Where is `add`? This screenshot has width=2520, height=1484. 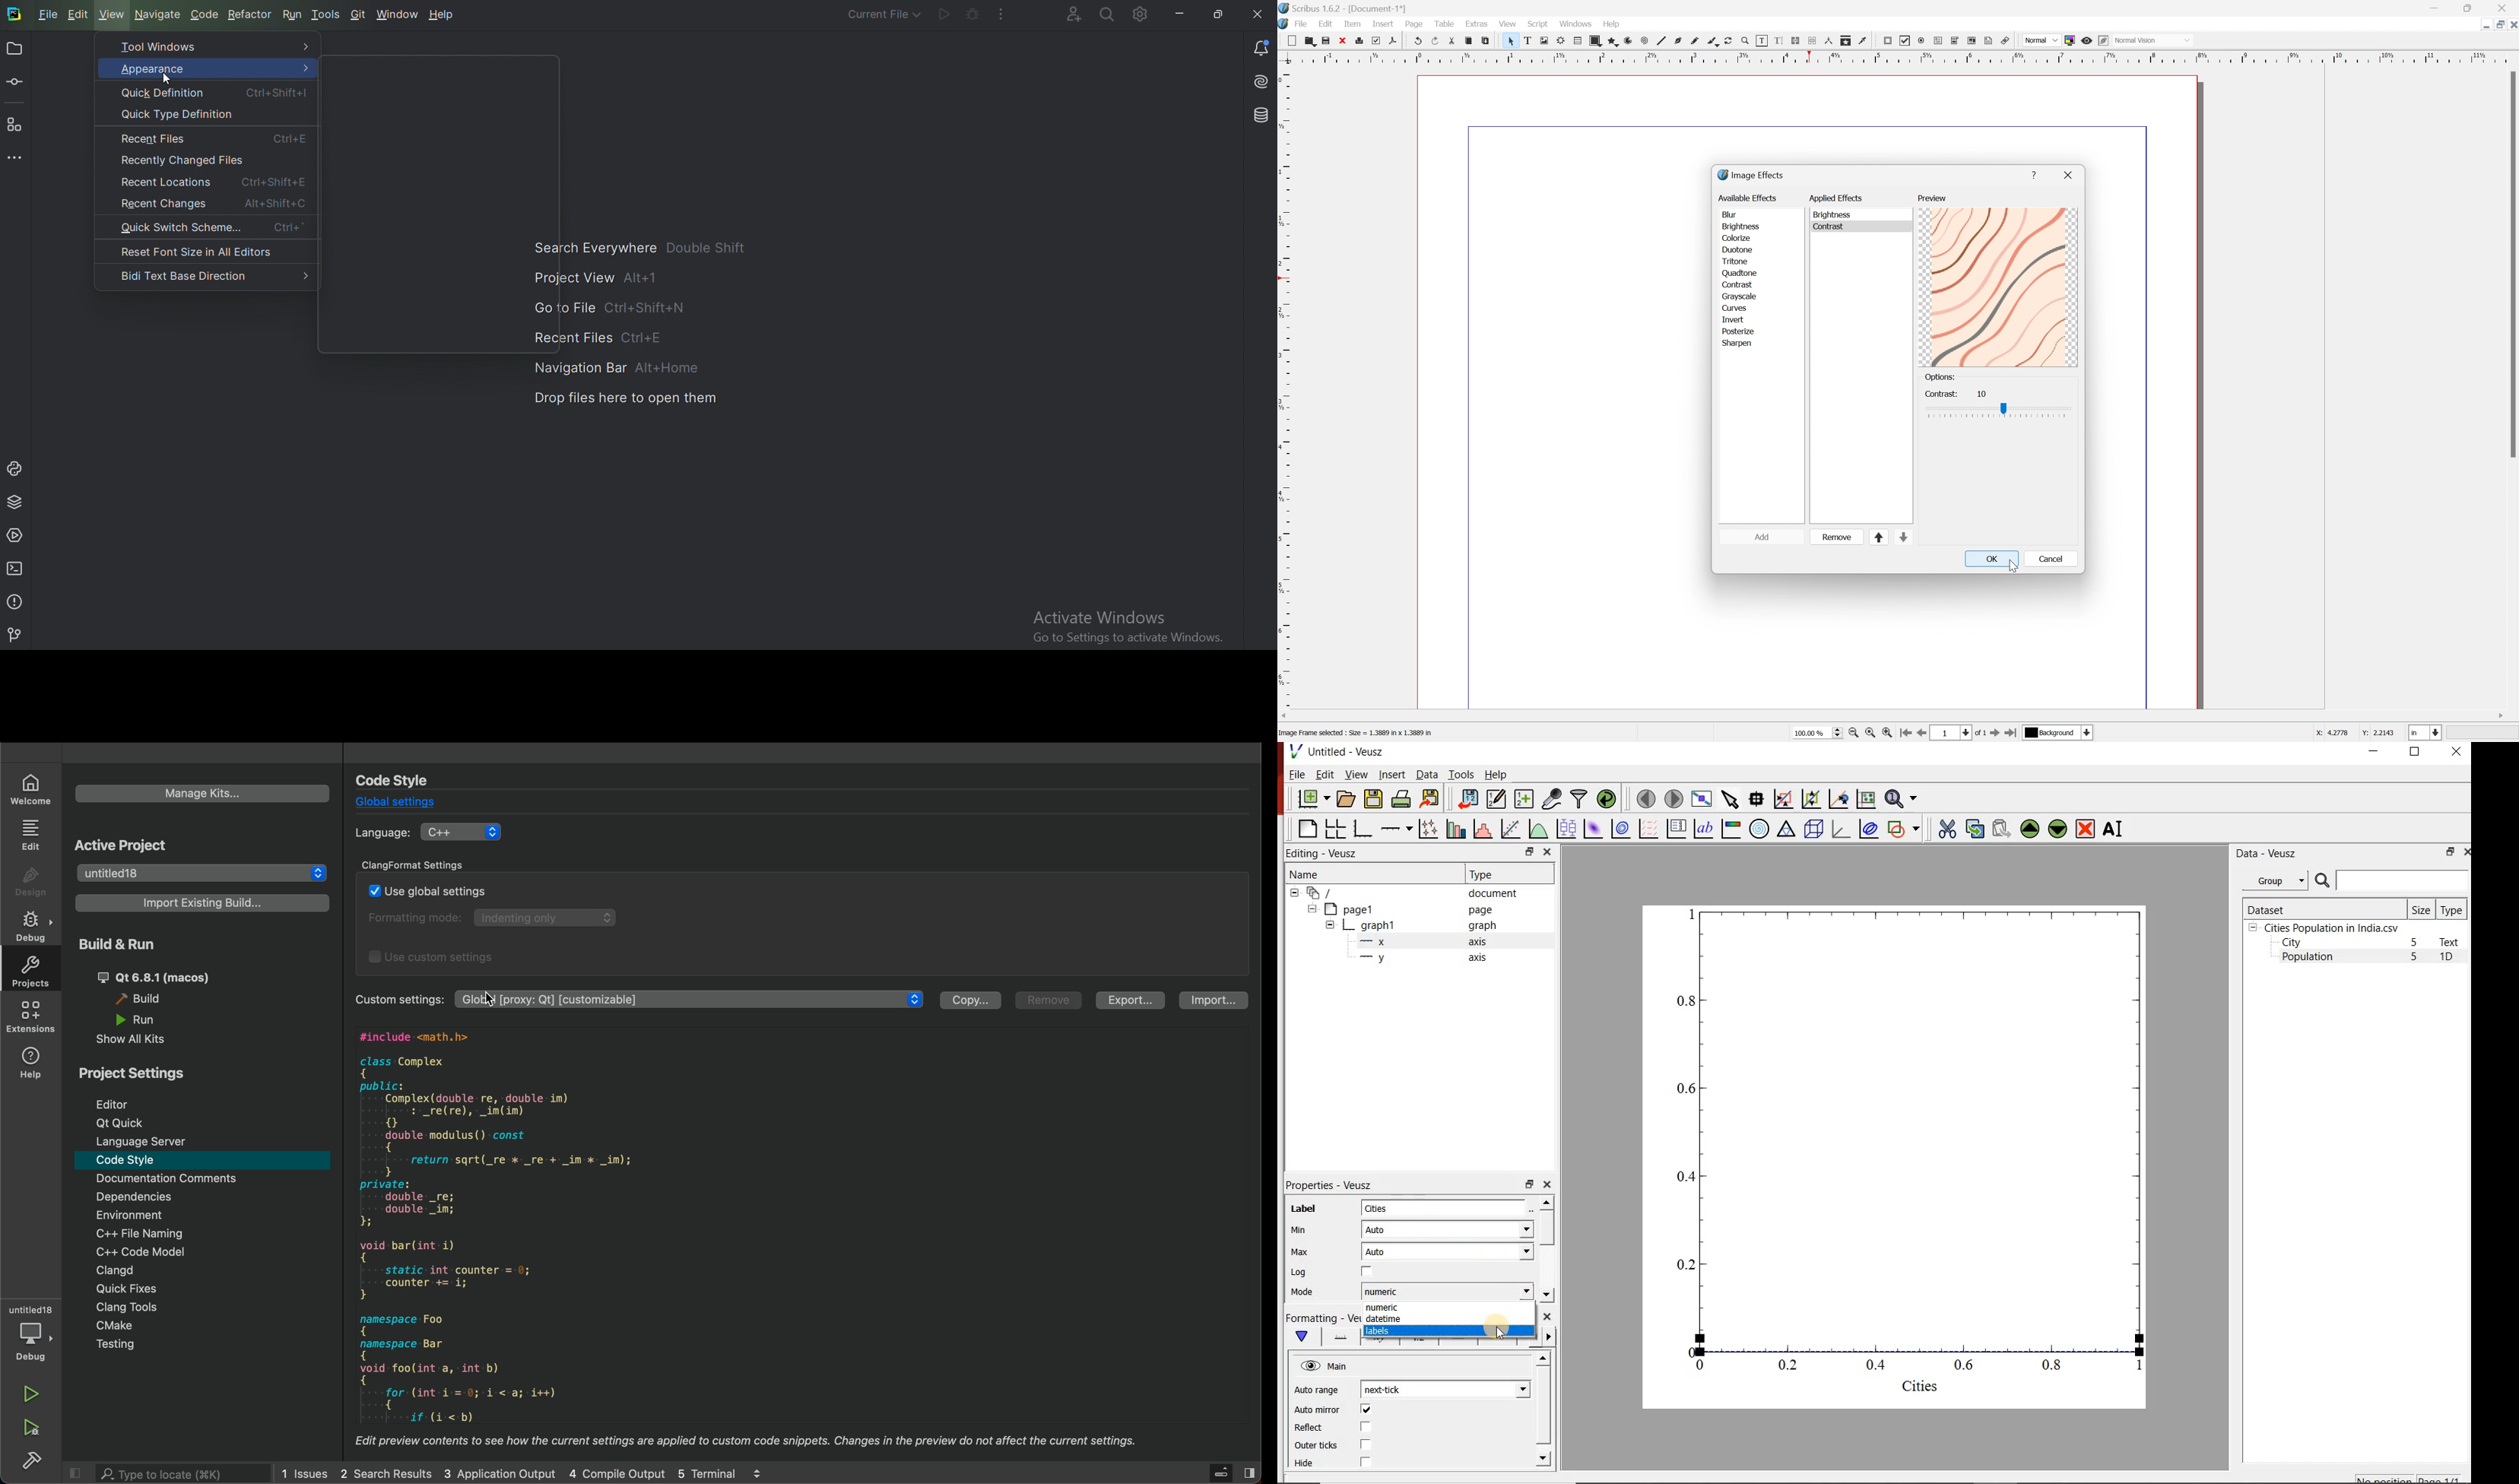
add is located at coordinates (1767, 538).